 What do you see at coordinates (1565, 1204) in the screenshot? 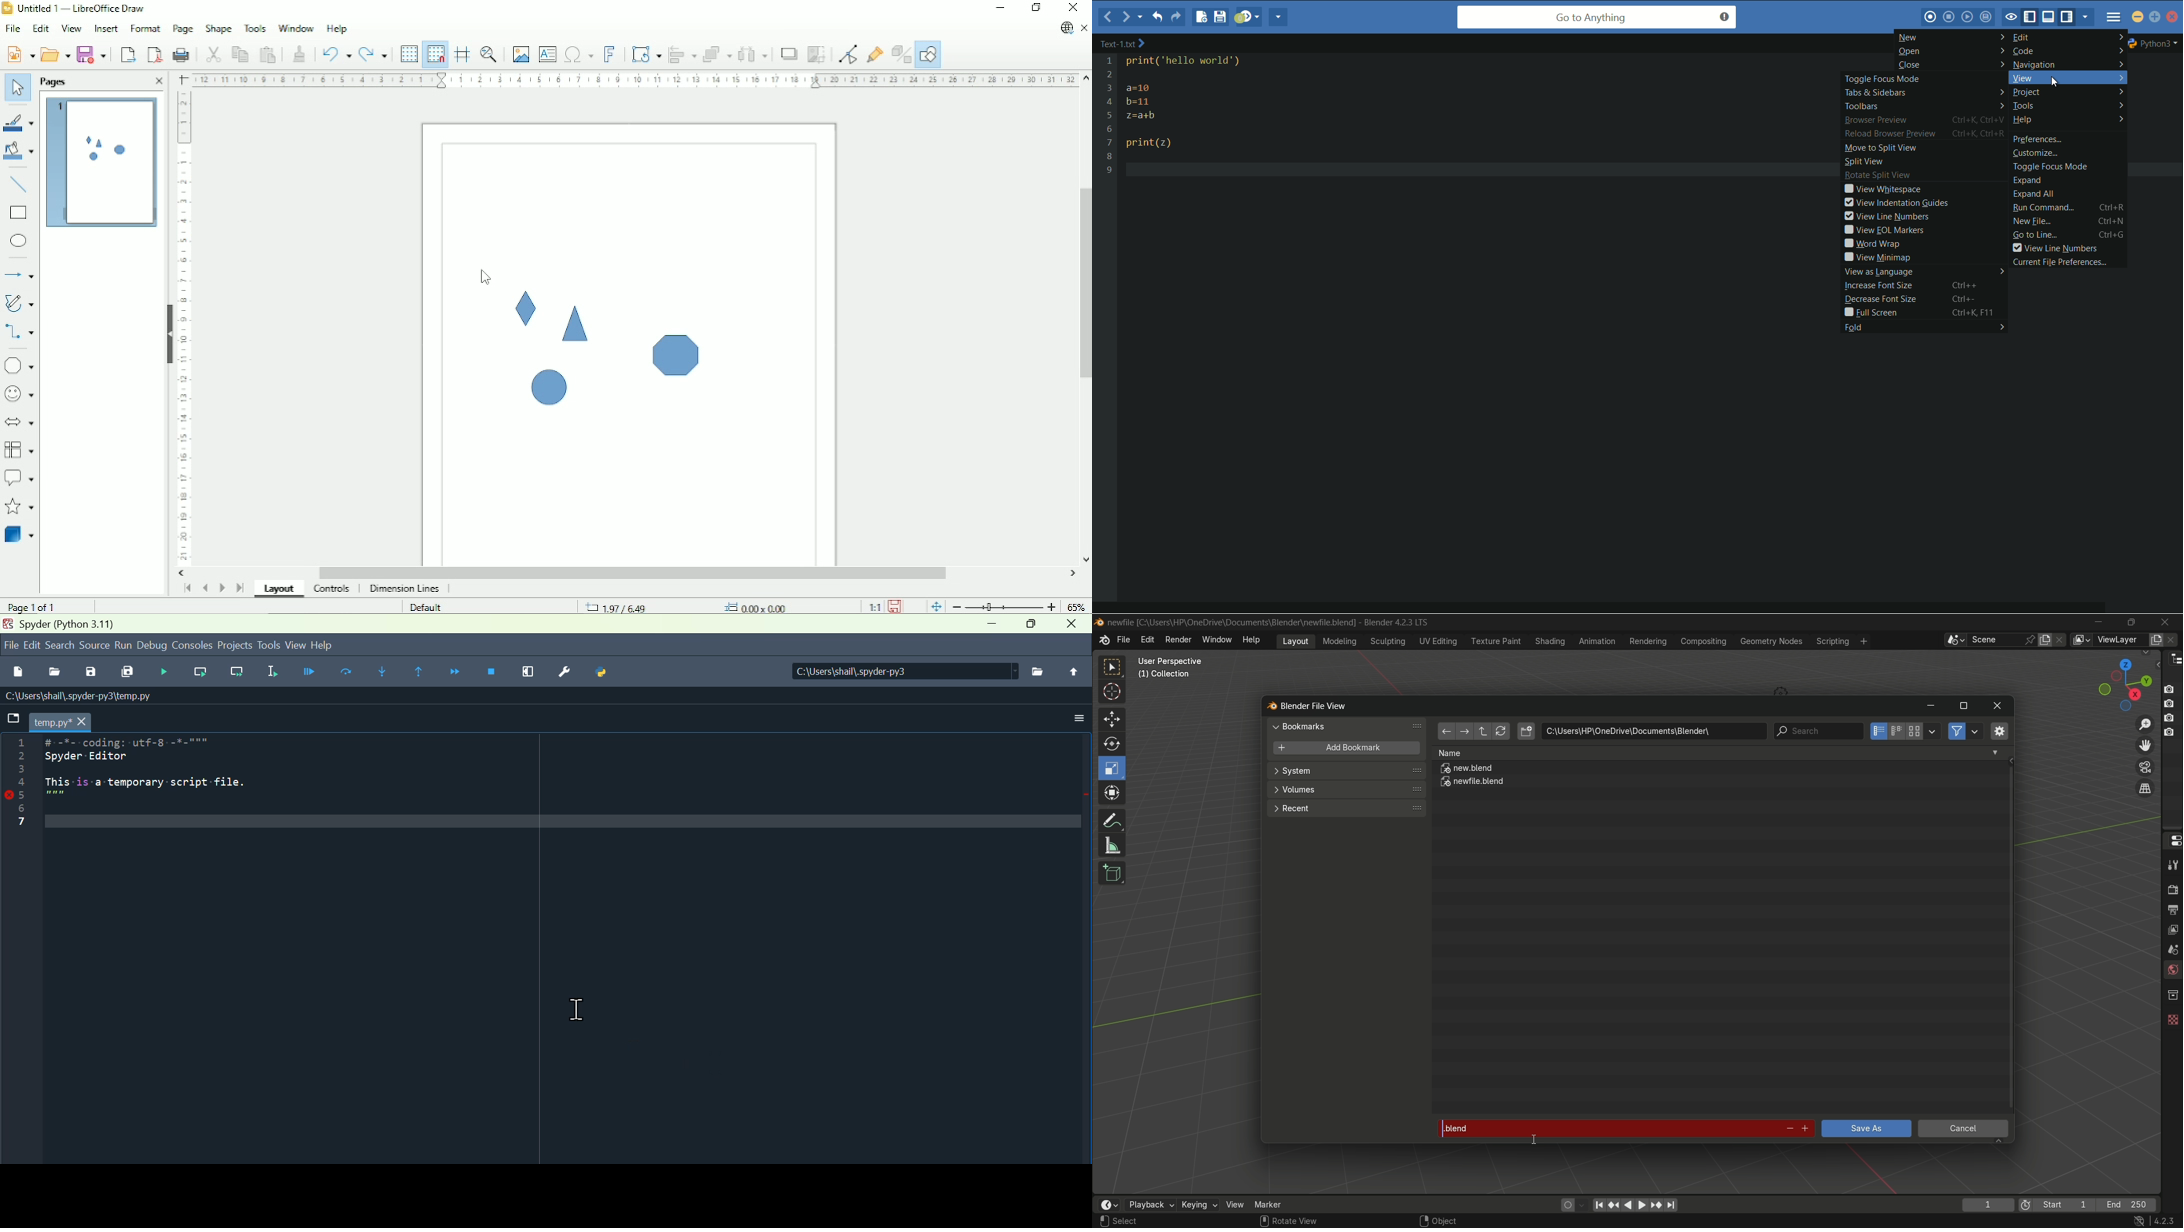
I see `auto keying` at bounding box center [1565, 1204].